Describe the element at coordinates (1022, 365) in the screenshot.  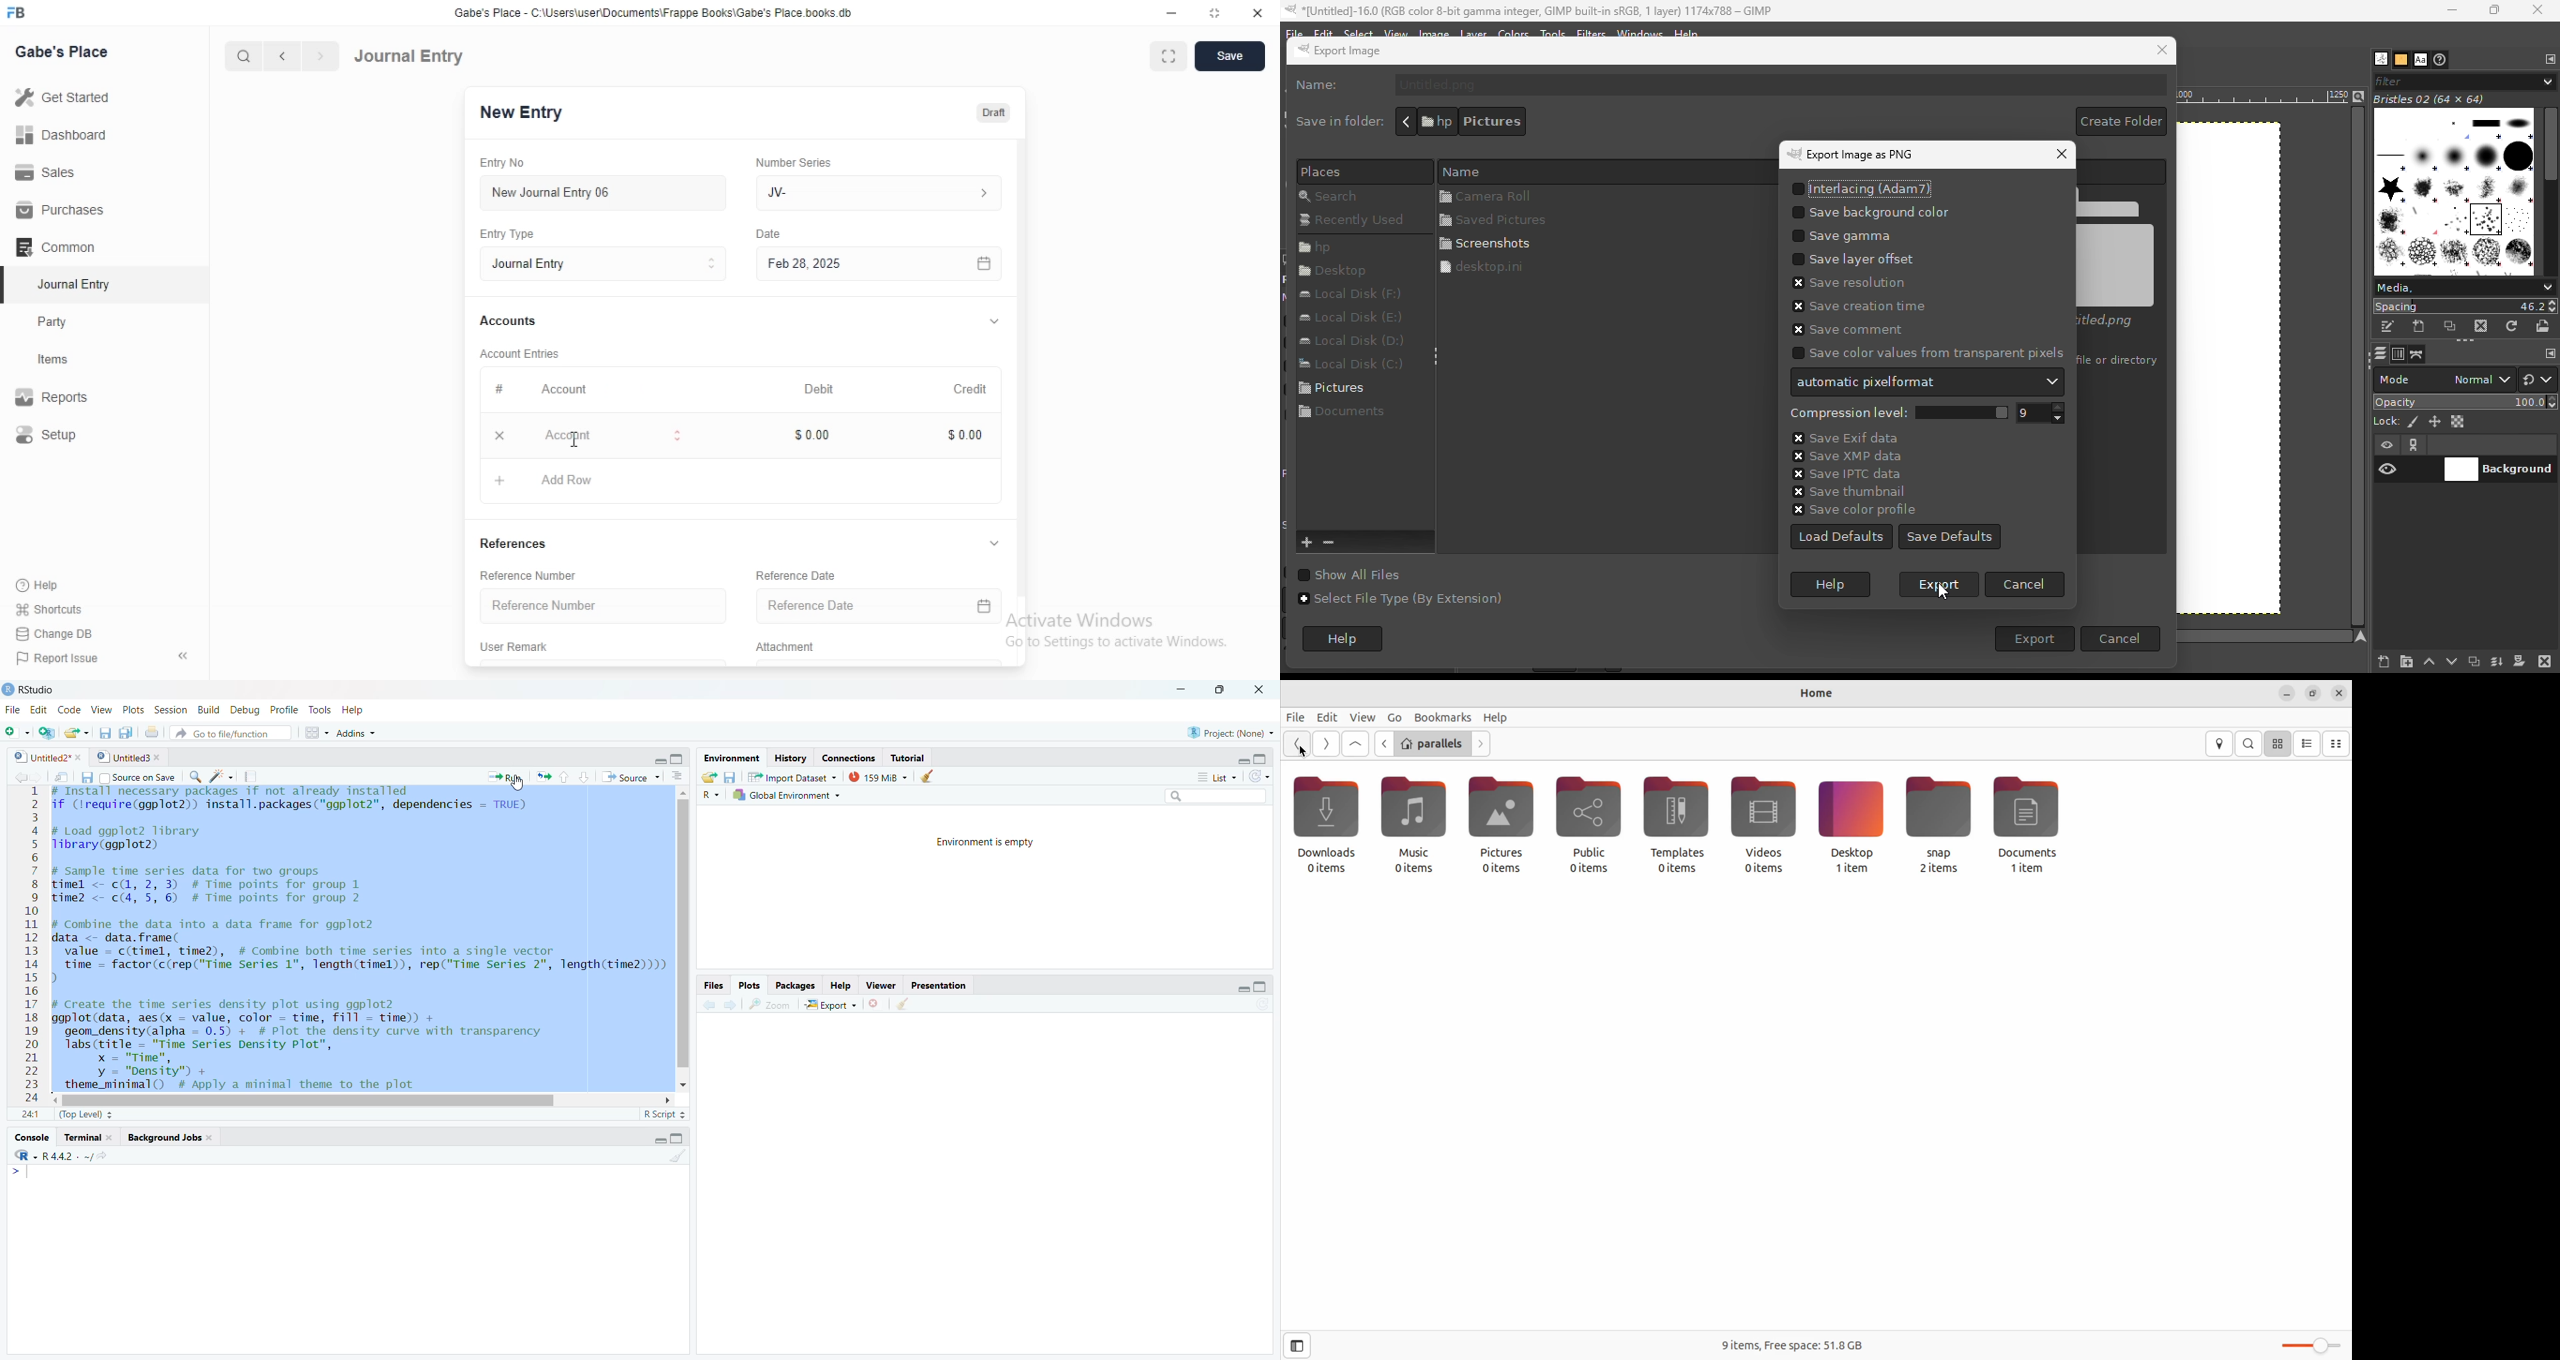
I see `vertical scrollbar` at that location.